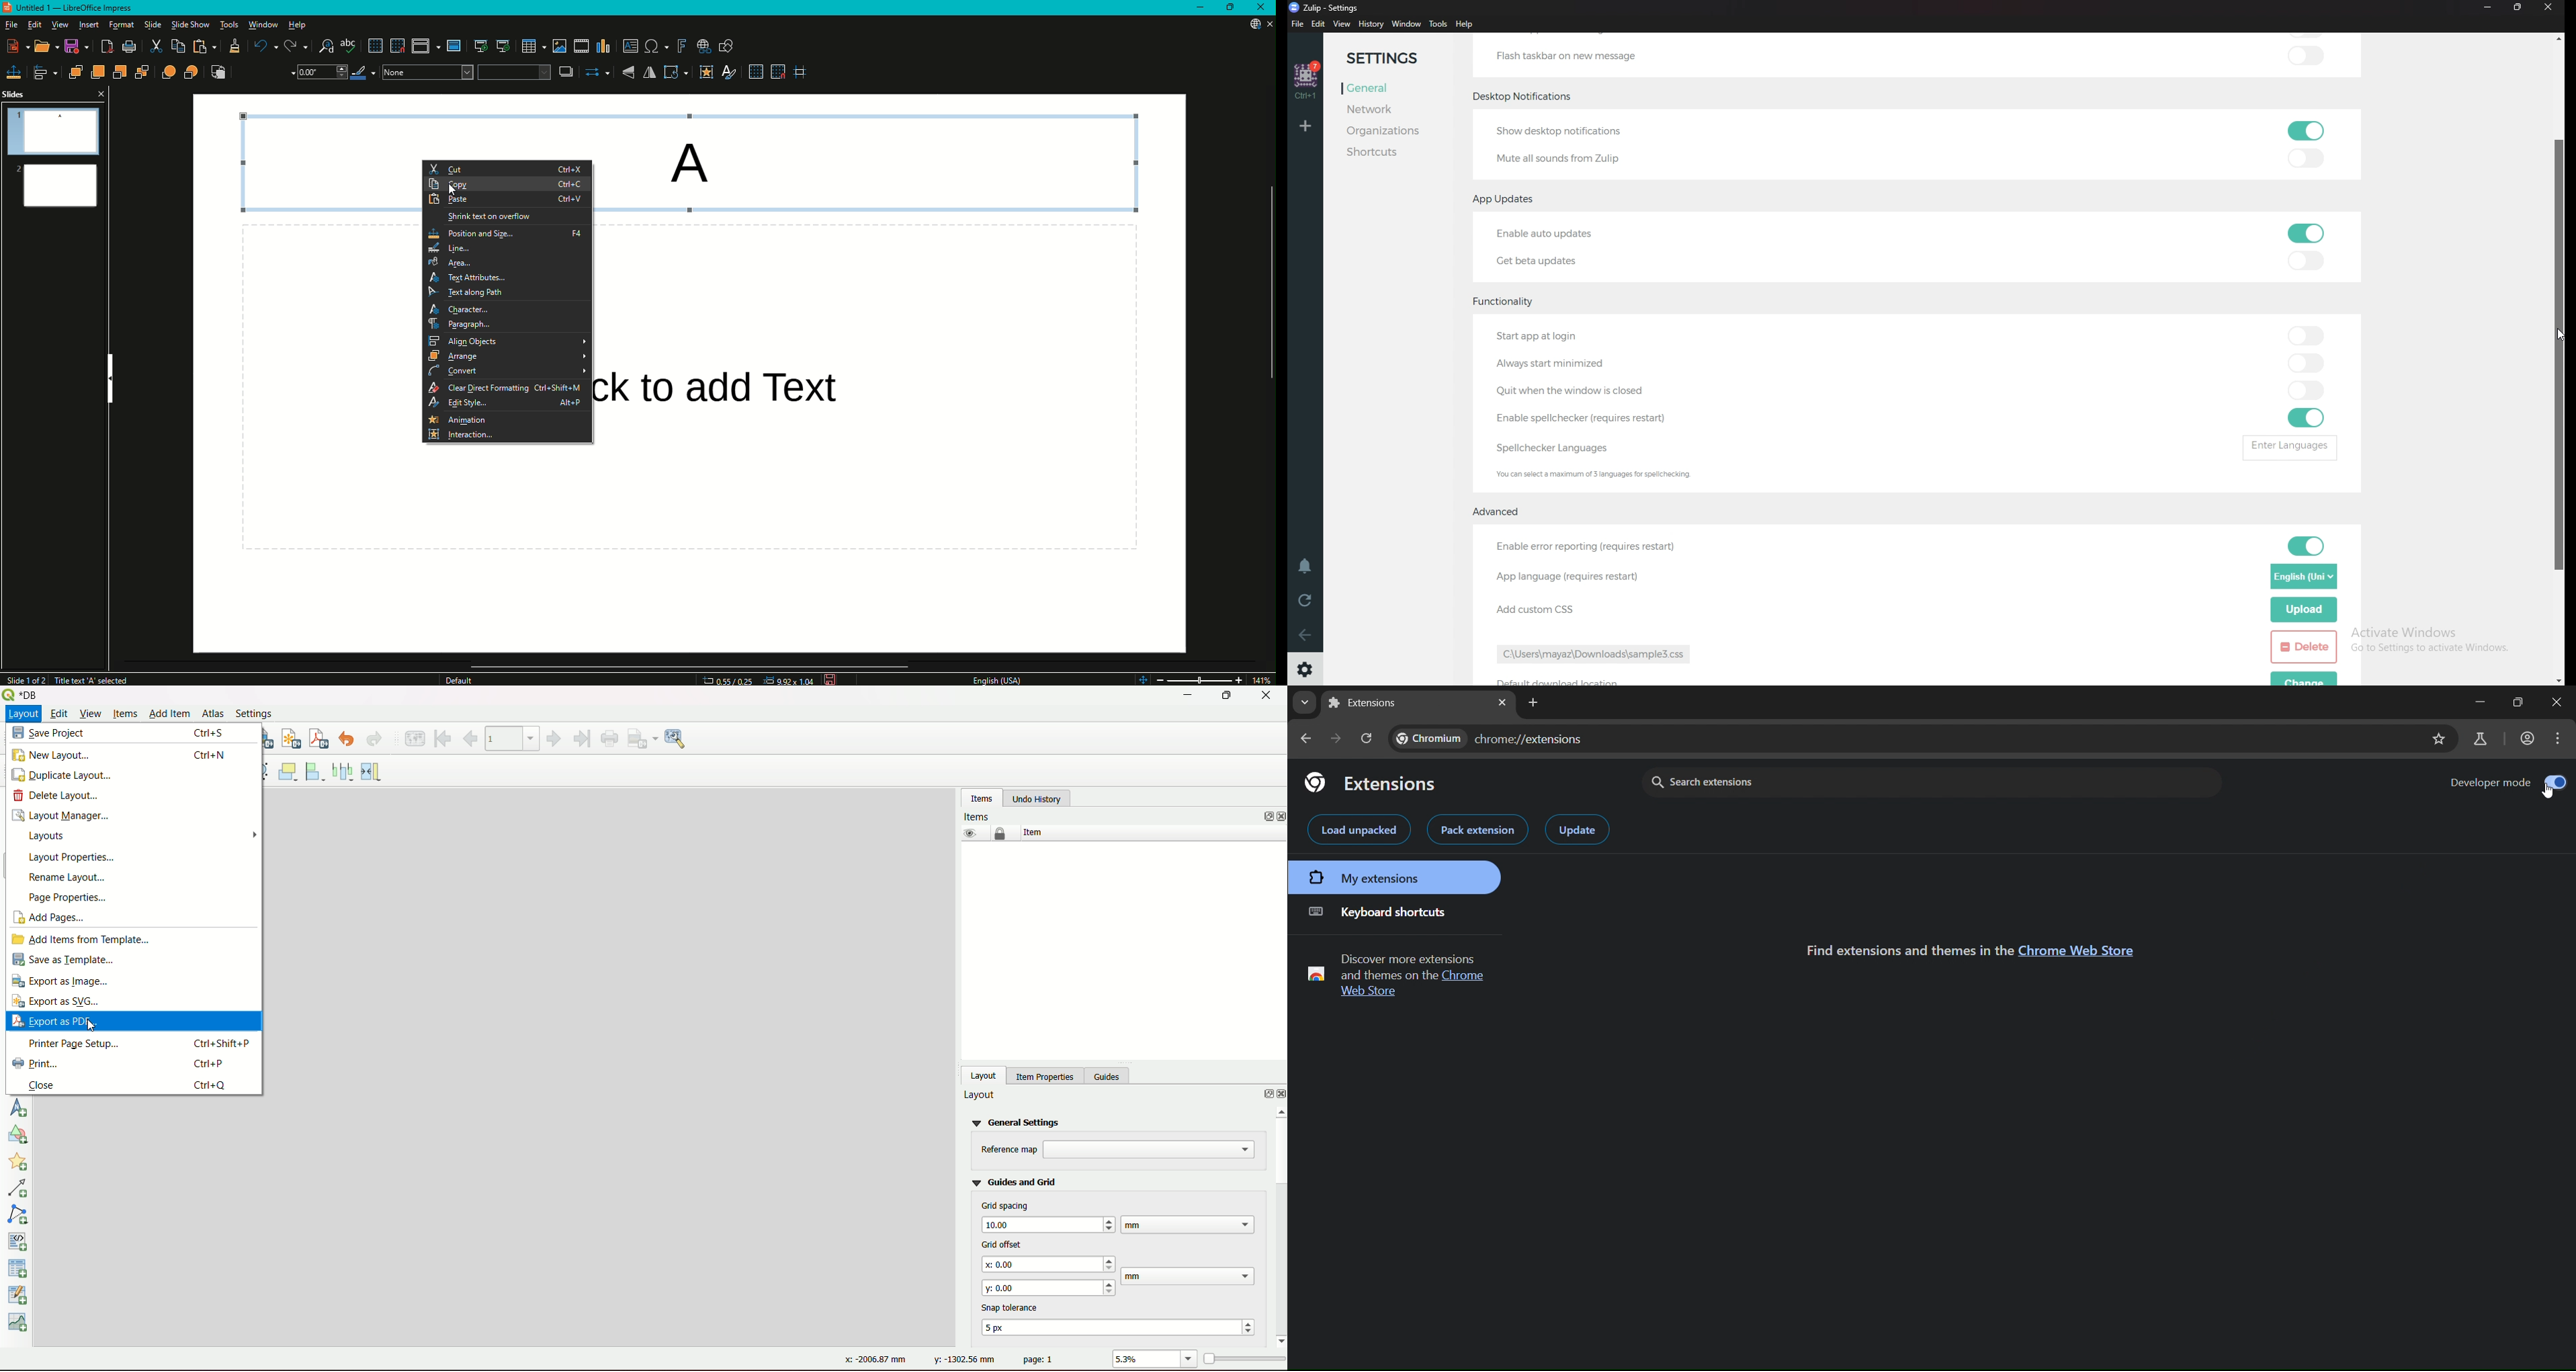 The image size is (2576, 1372). I want to click on Slide Show, so click(191, 25).